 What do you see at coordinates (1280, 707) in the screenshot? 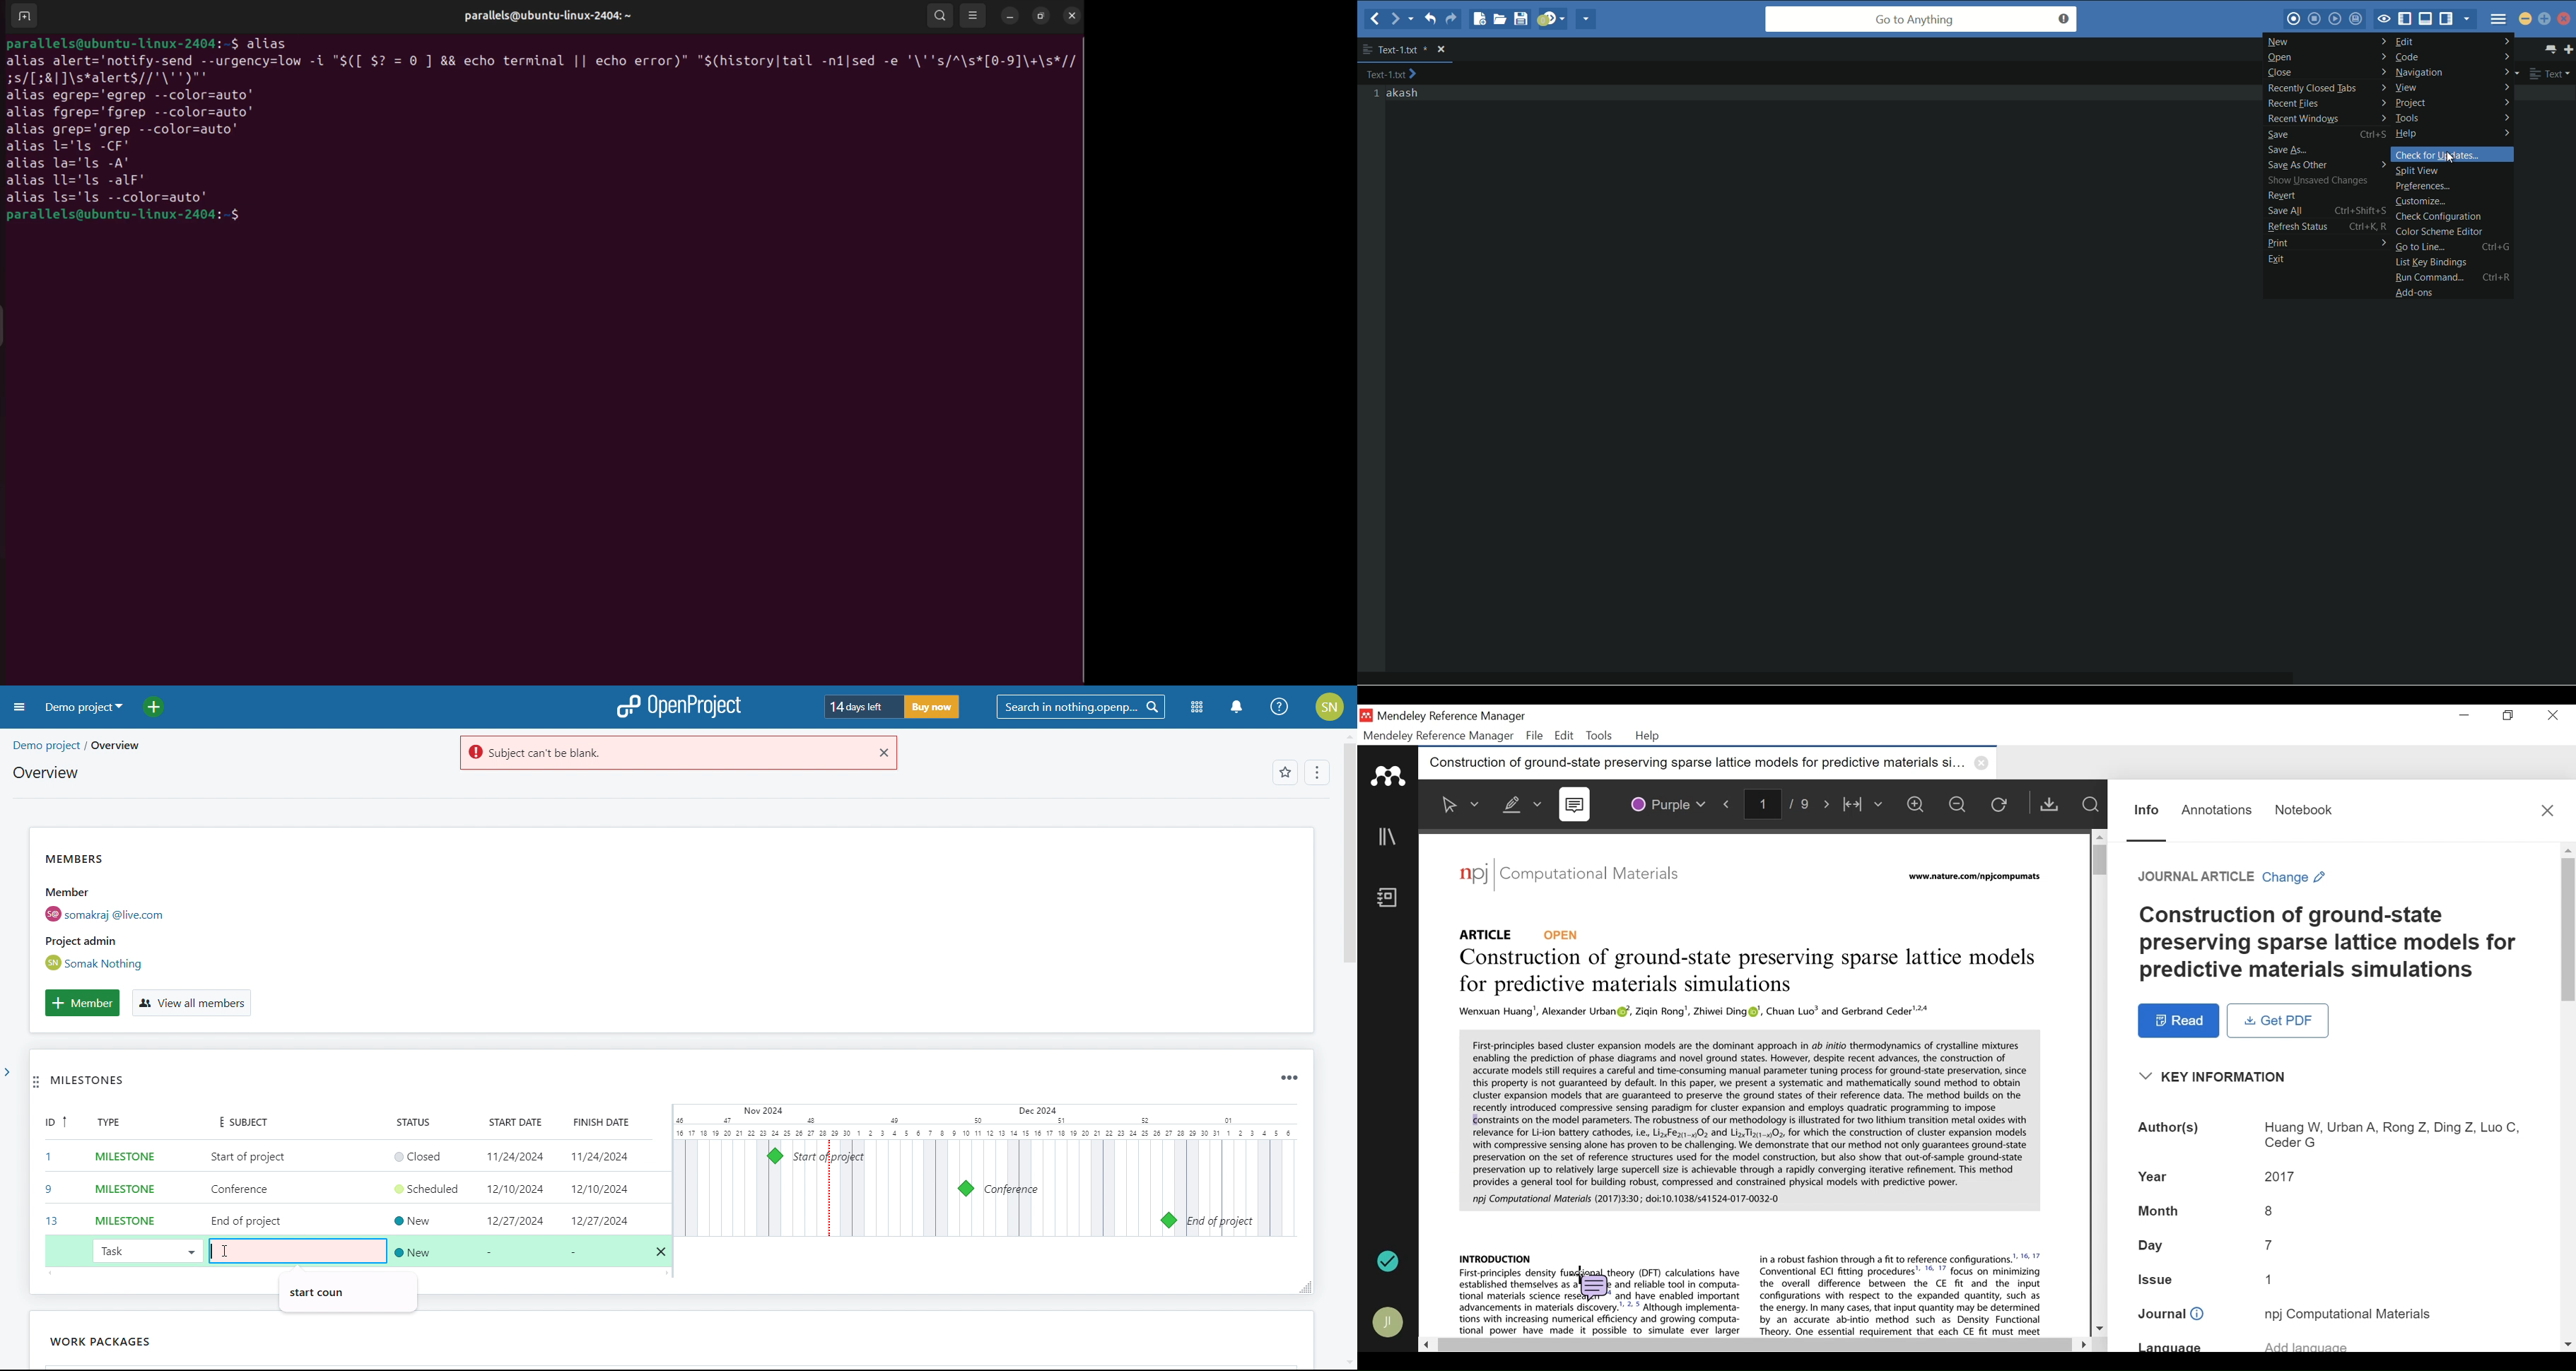
I see `help` at bounding box center [1280, 707].